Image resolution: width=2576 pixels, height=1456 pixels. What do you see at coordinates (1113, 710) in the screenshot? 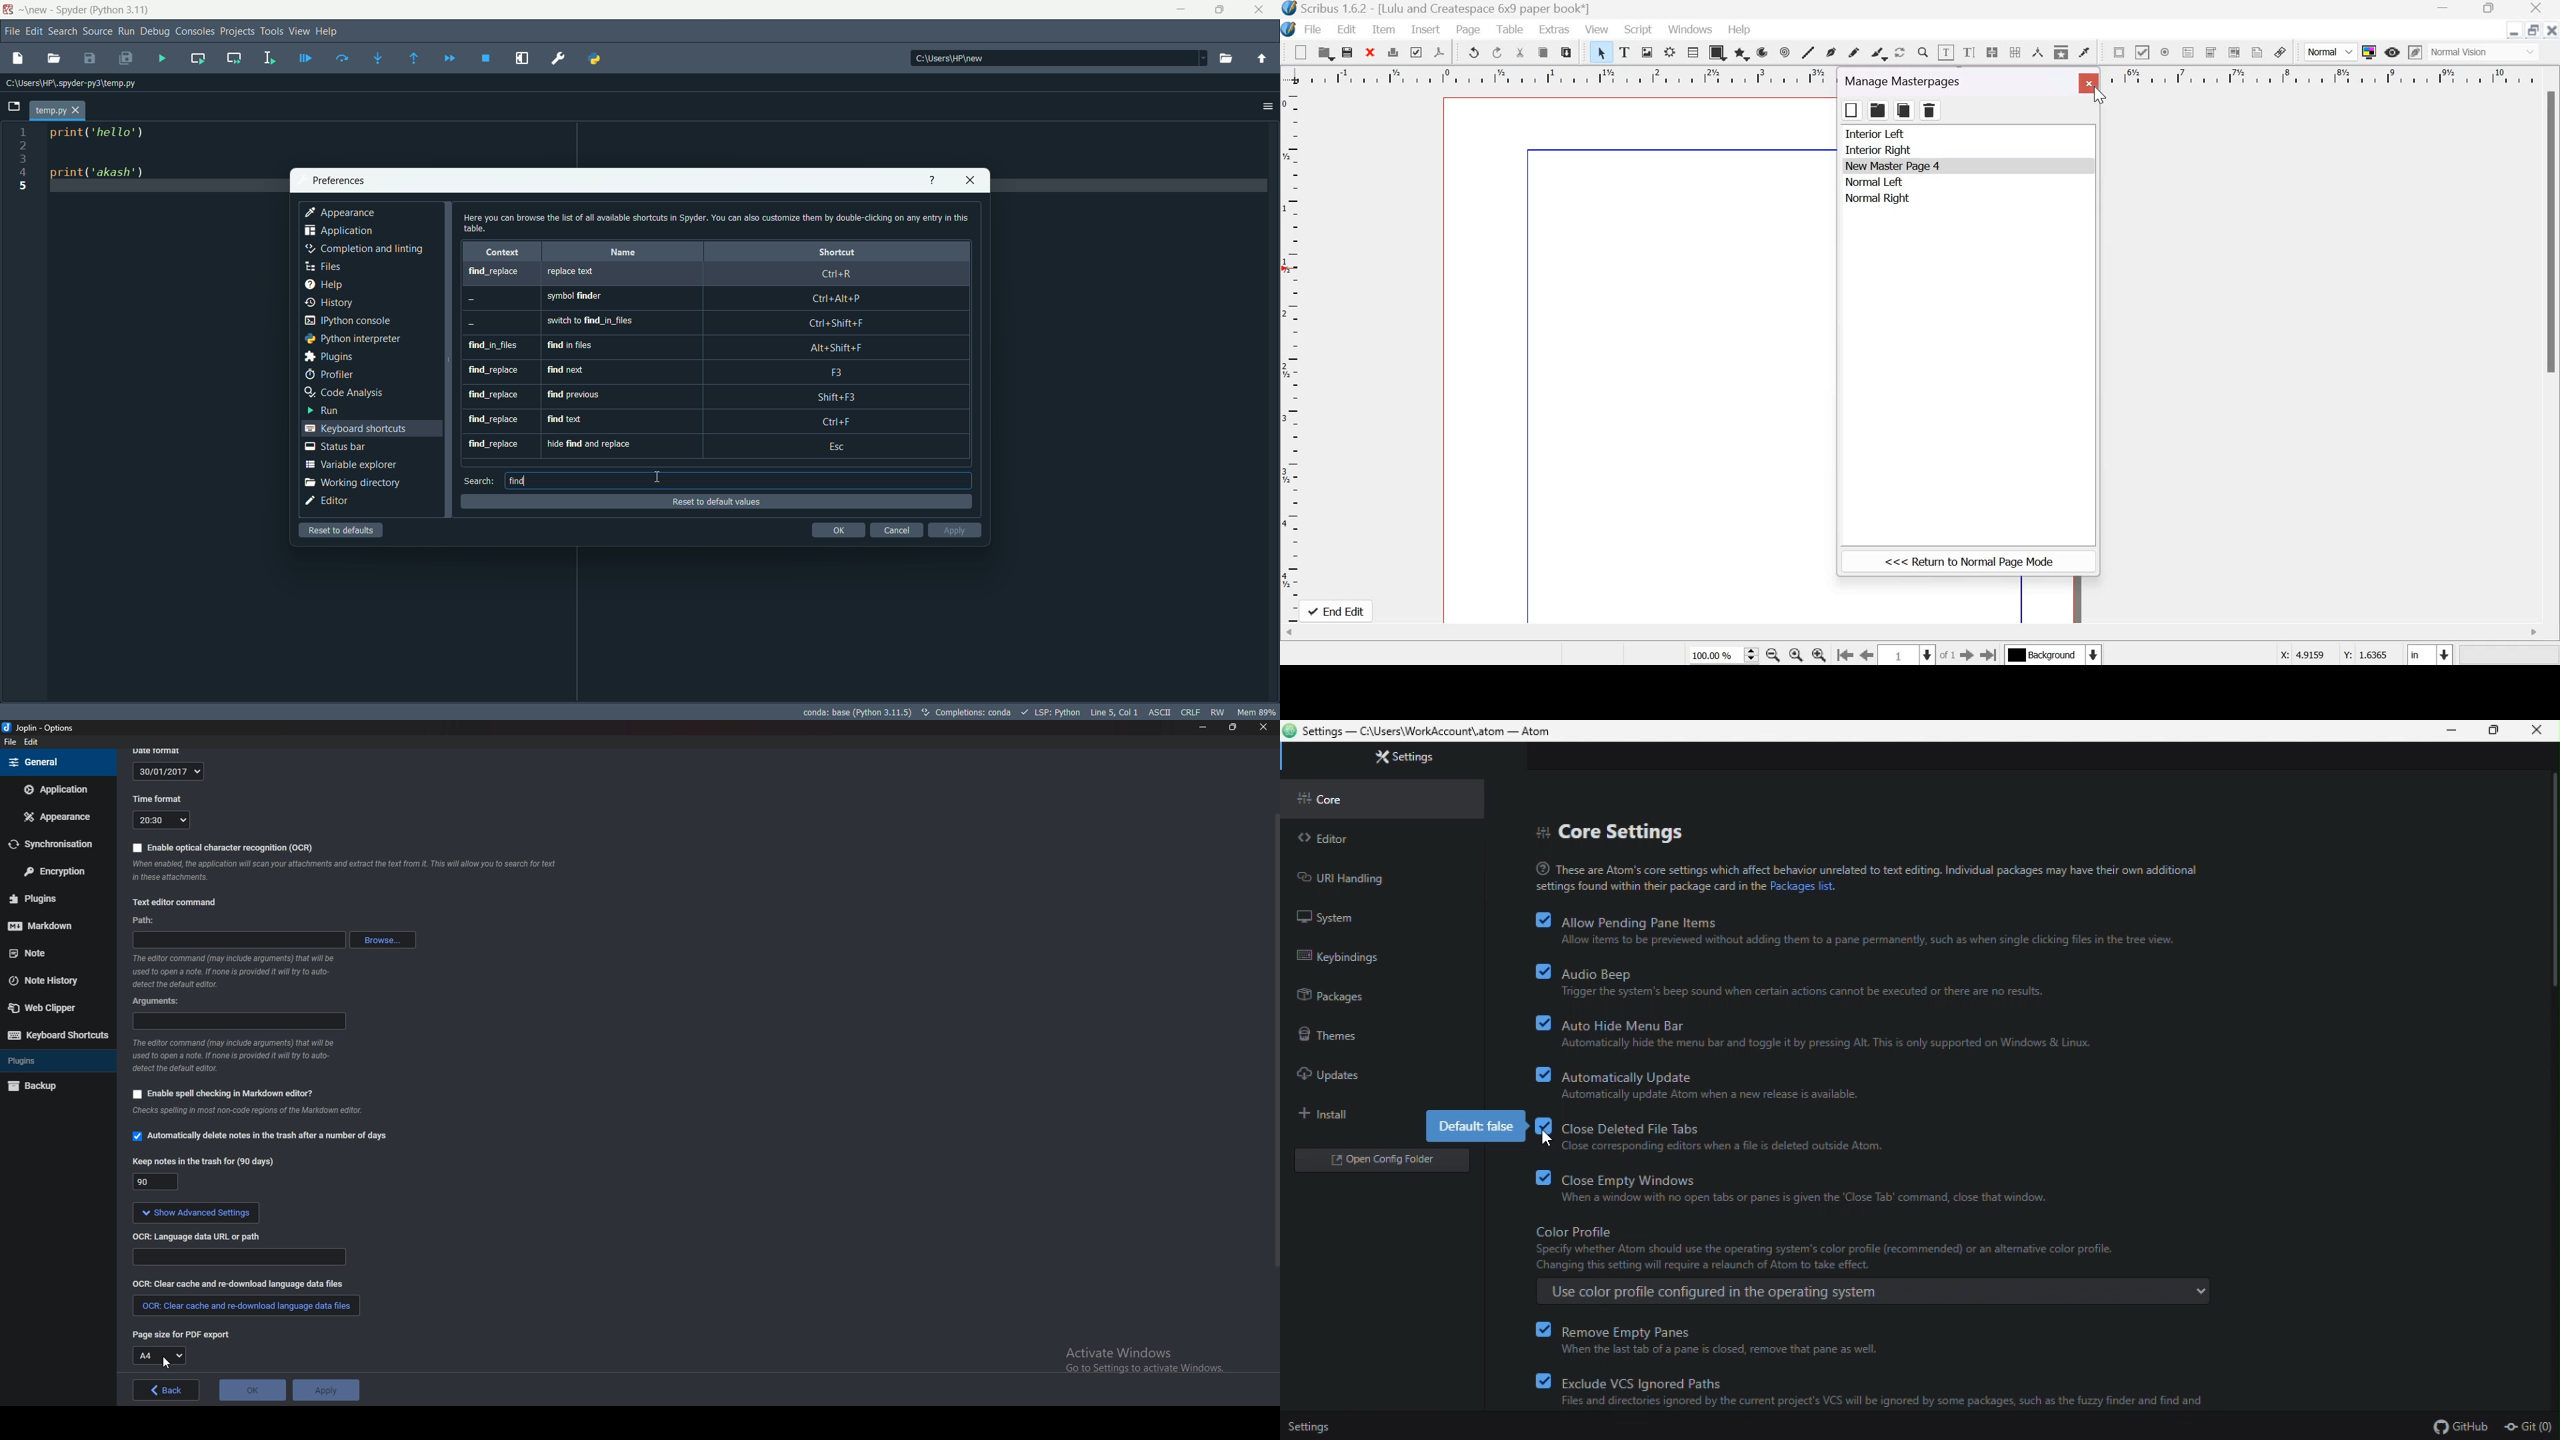
I see `Line 5, Col 1` at bounding box center [1113, 710].